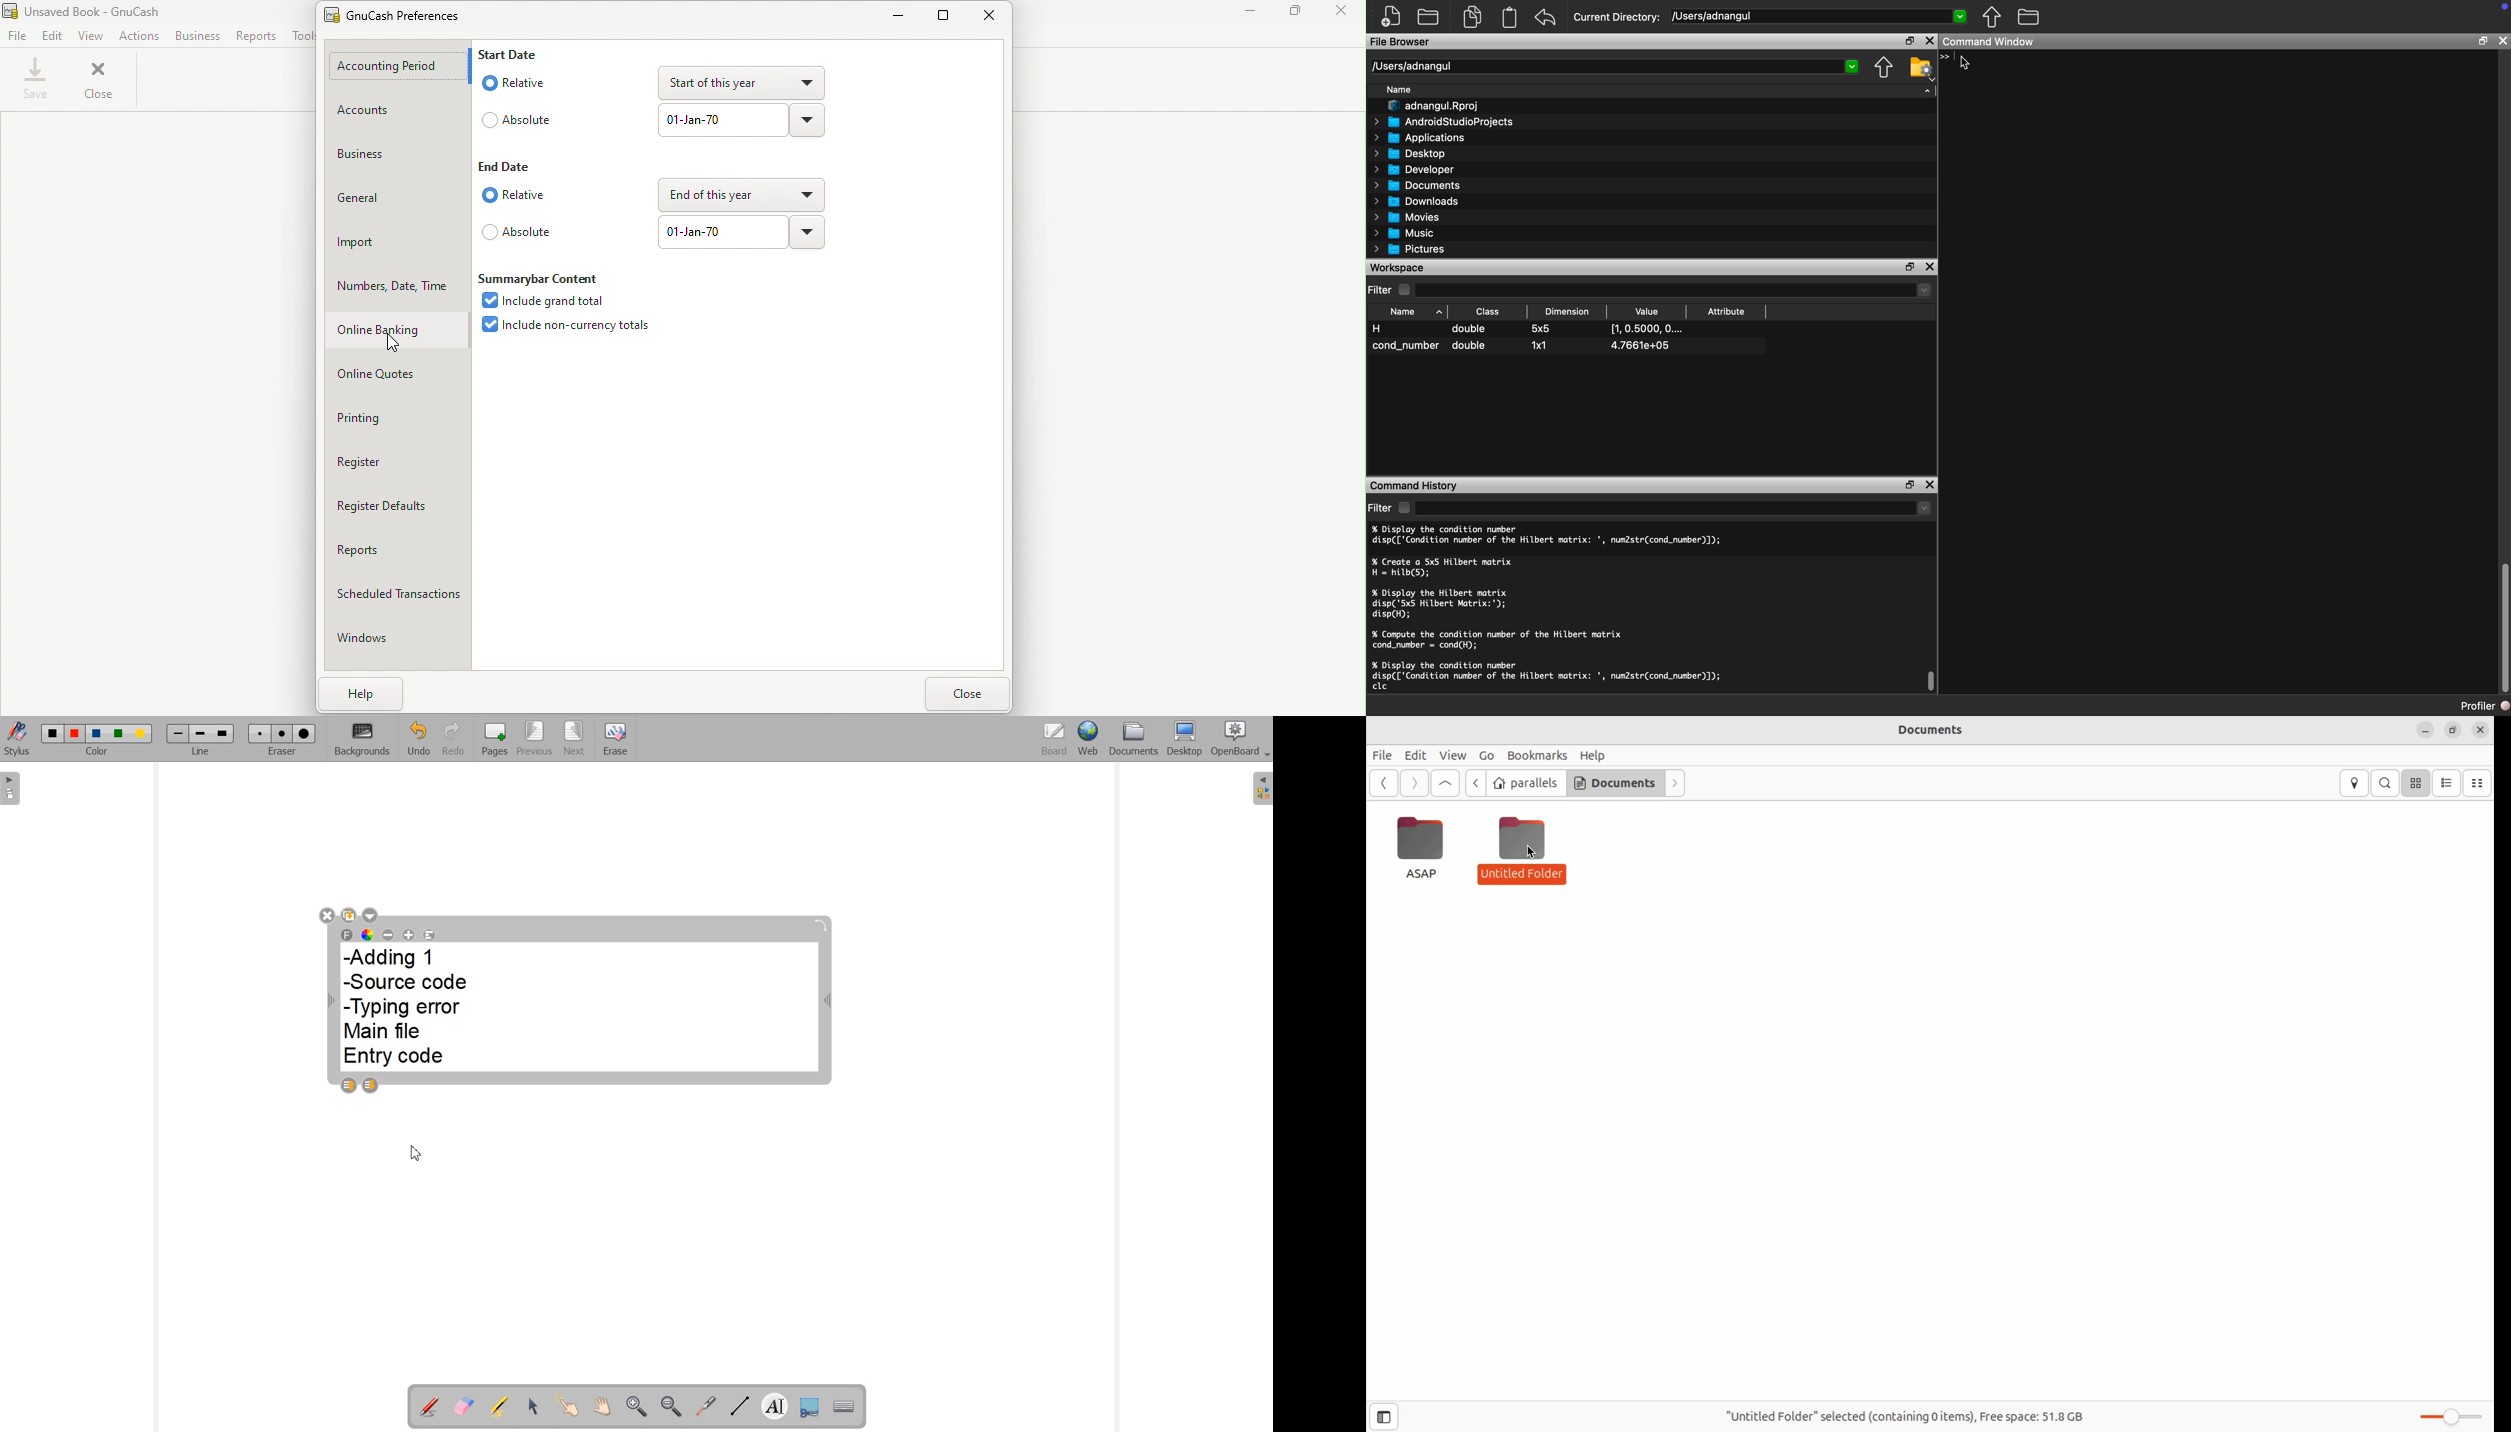  Describe the element at coordinates (1884, 67) in the screenshot. I see `Parent Directory` at that location.